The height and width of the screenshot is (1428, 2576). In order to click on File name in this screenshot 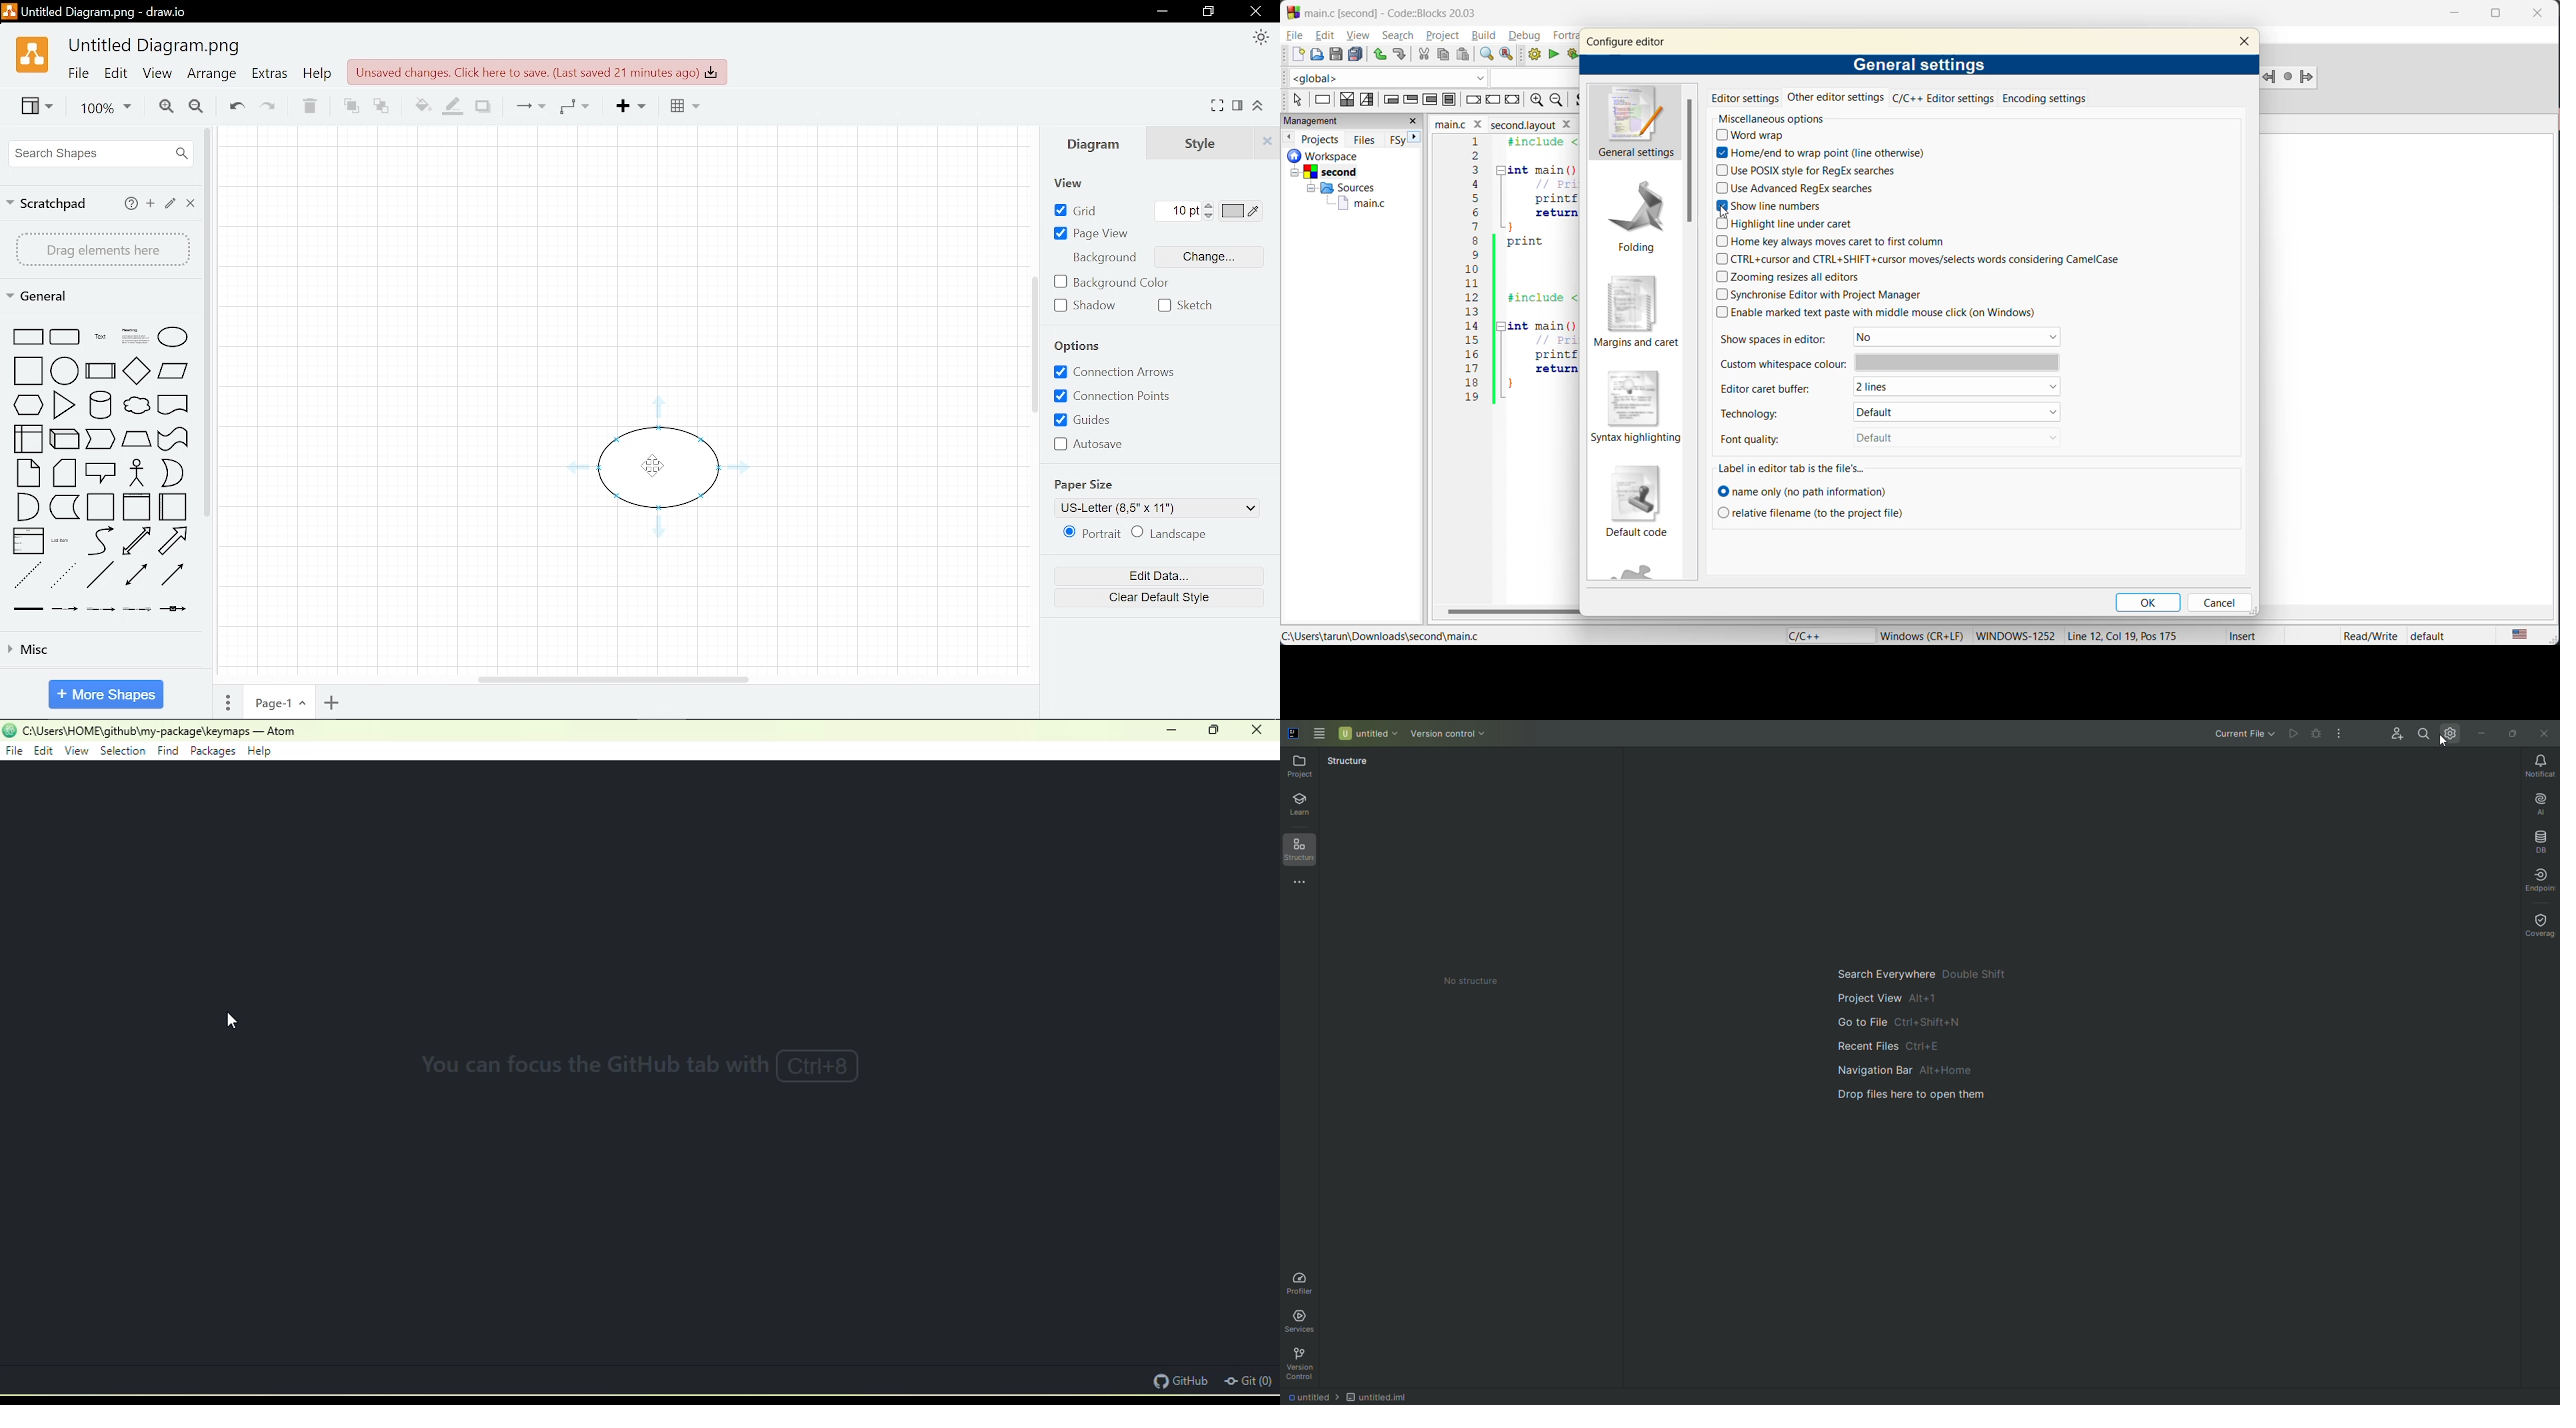, I will do `click(154, 47)`.